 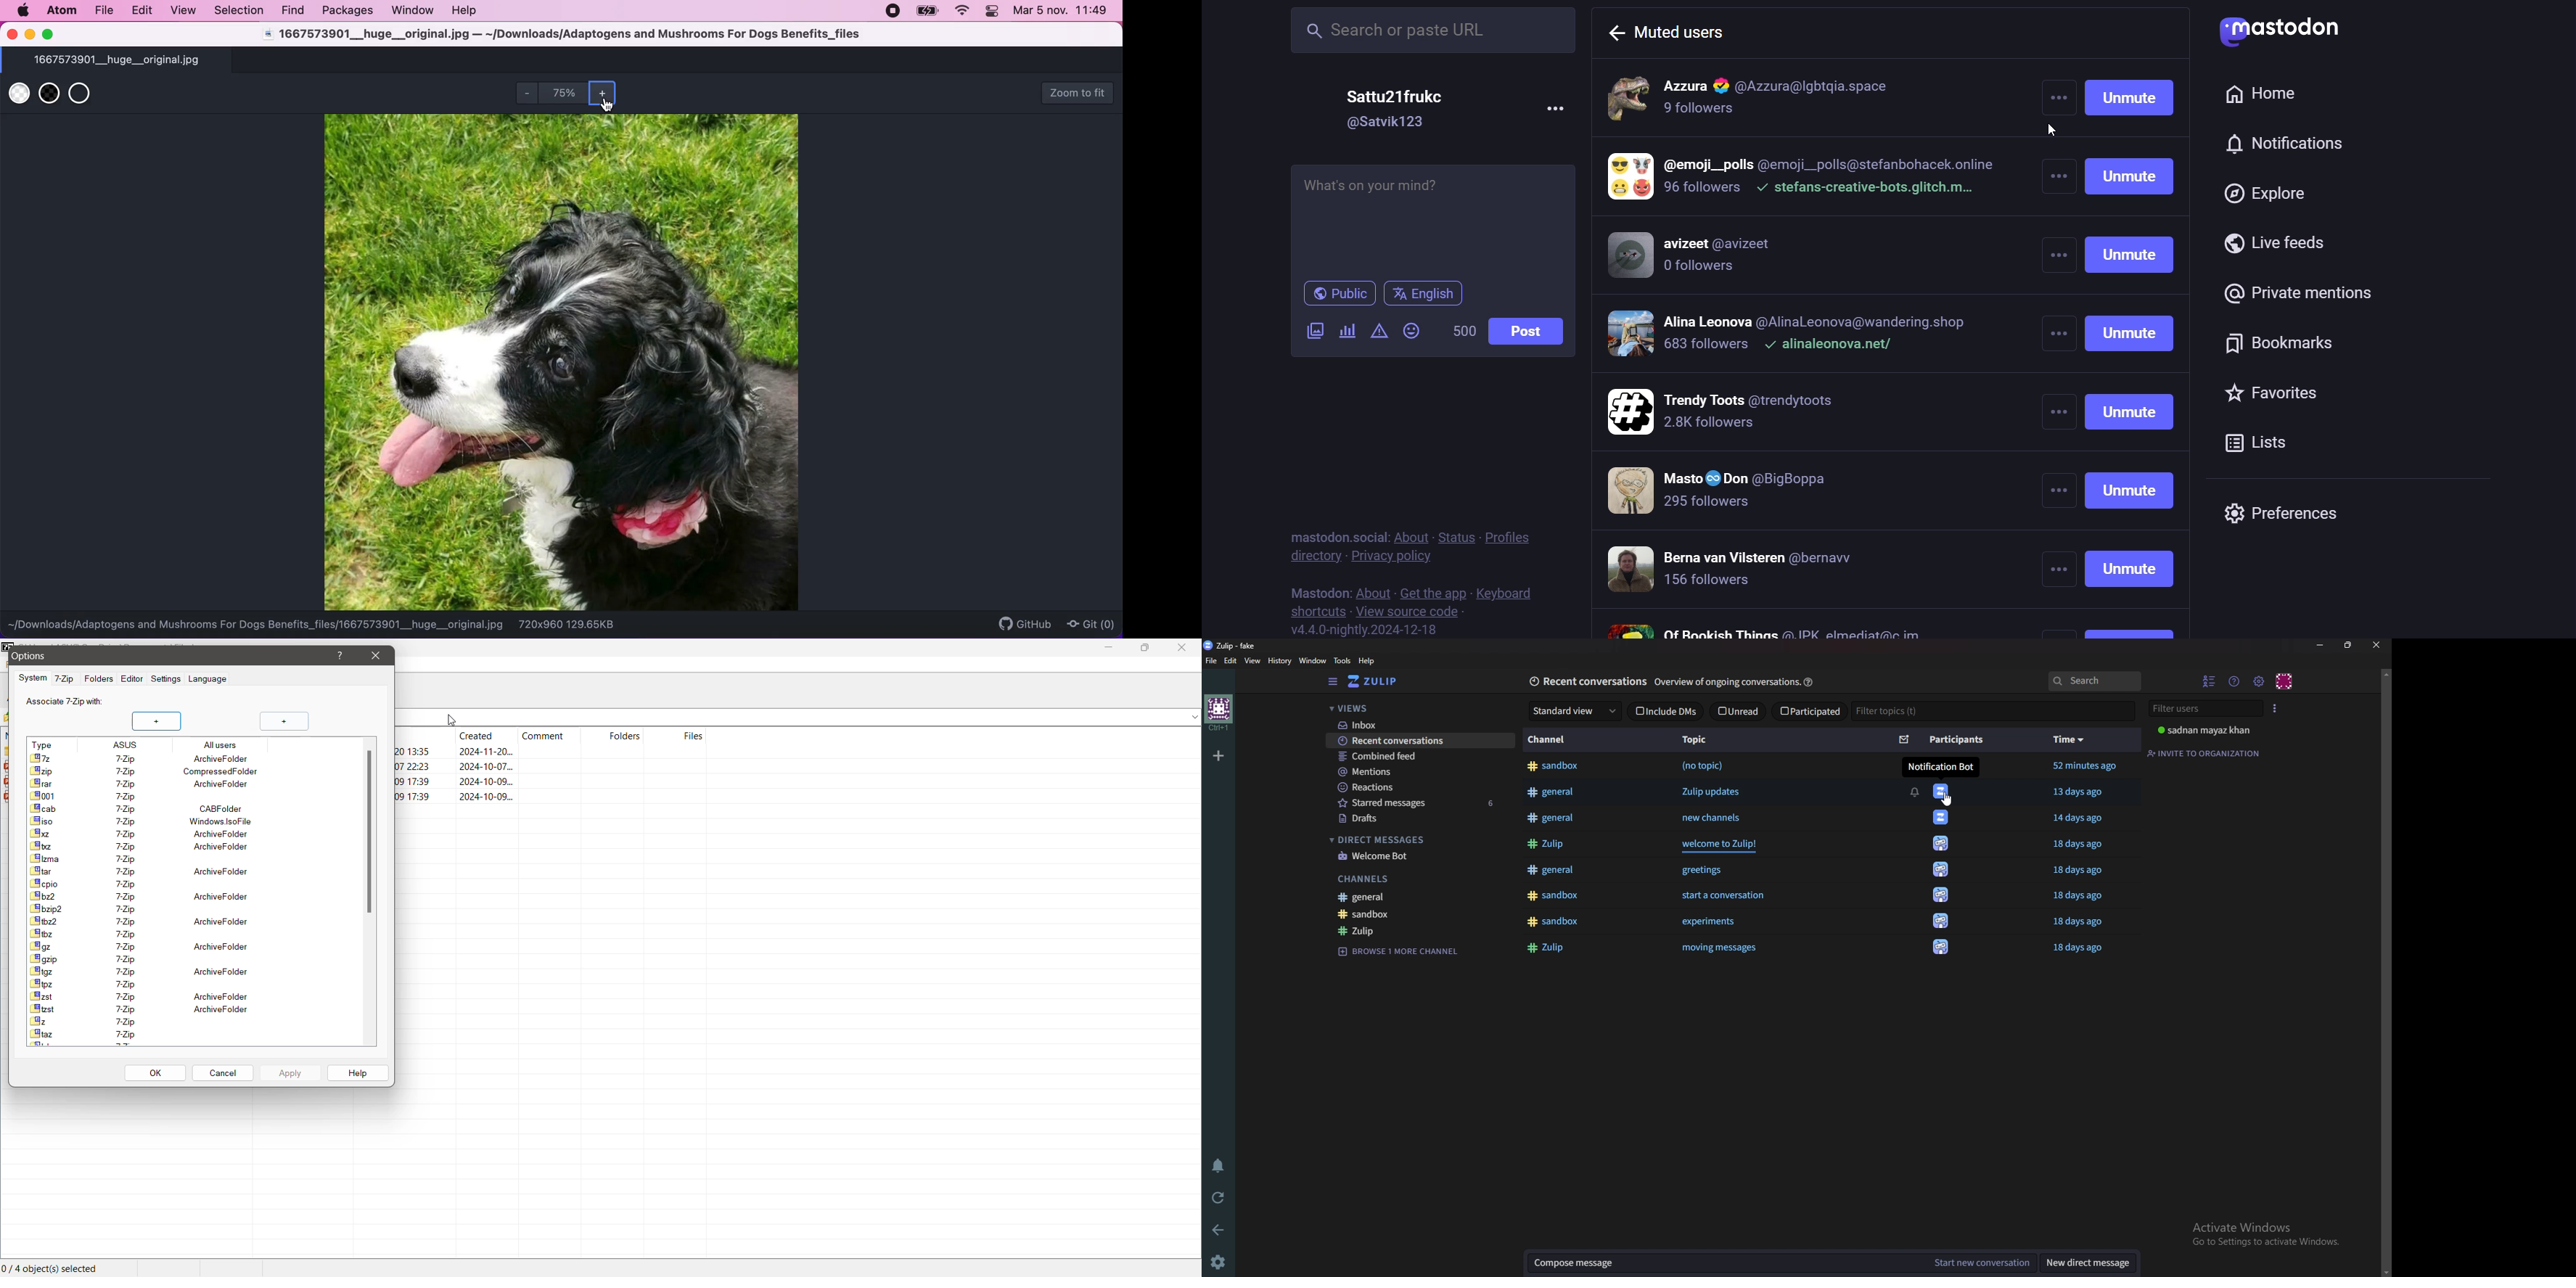 I want to click on 07 22:23 2024-10-07, so click(x=455, y=767).